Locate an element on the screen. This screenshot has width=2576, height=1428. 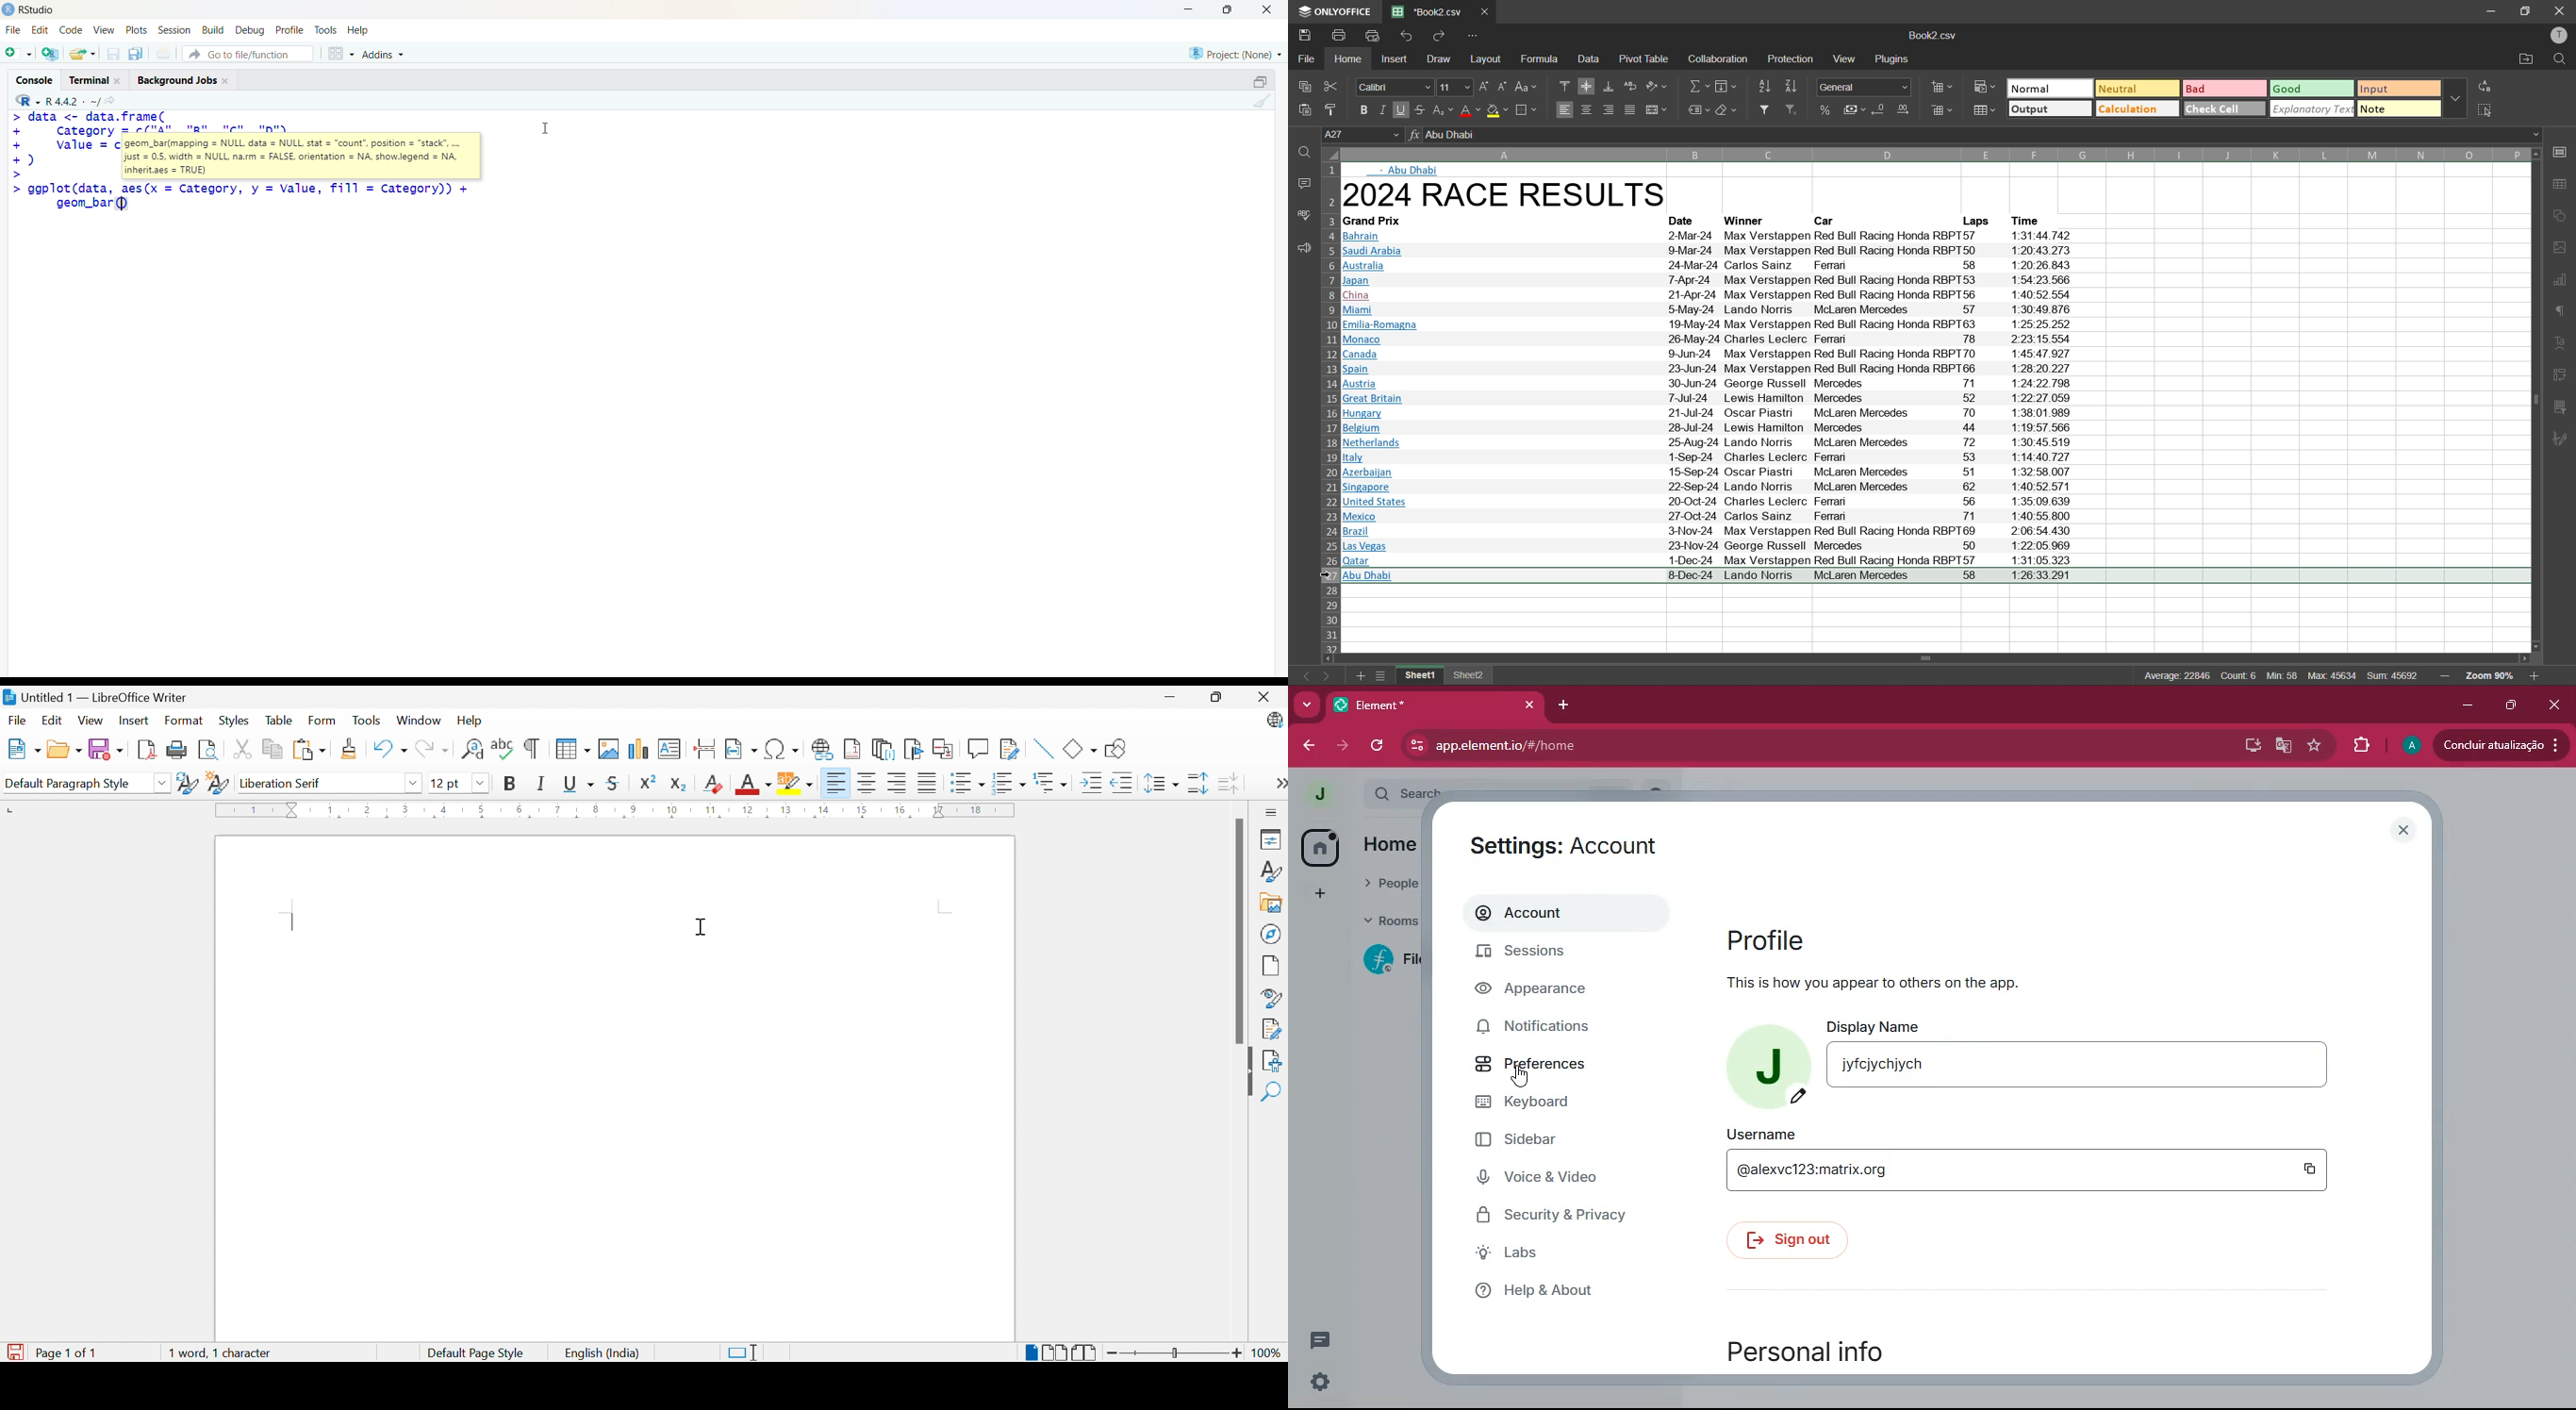
File is located at coordinates (13, 30).